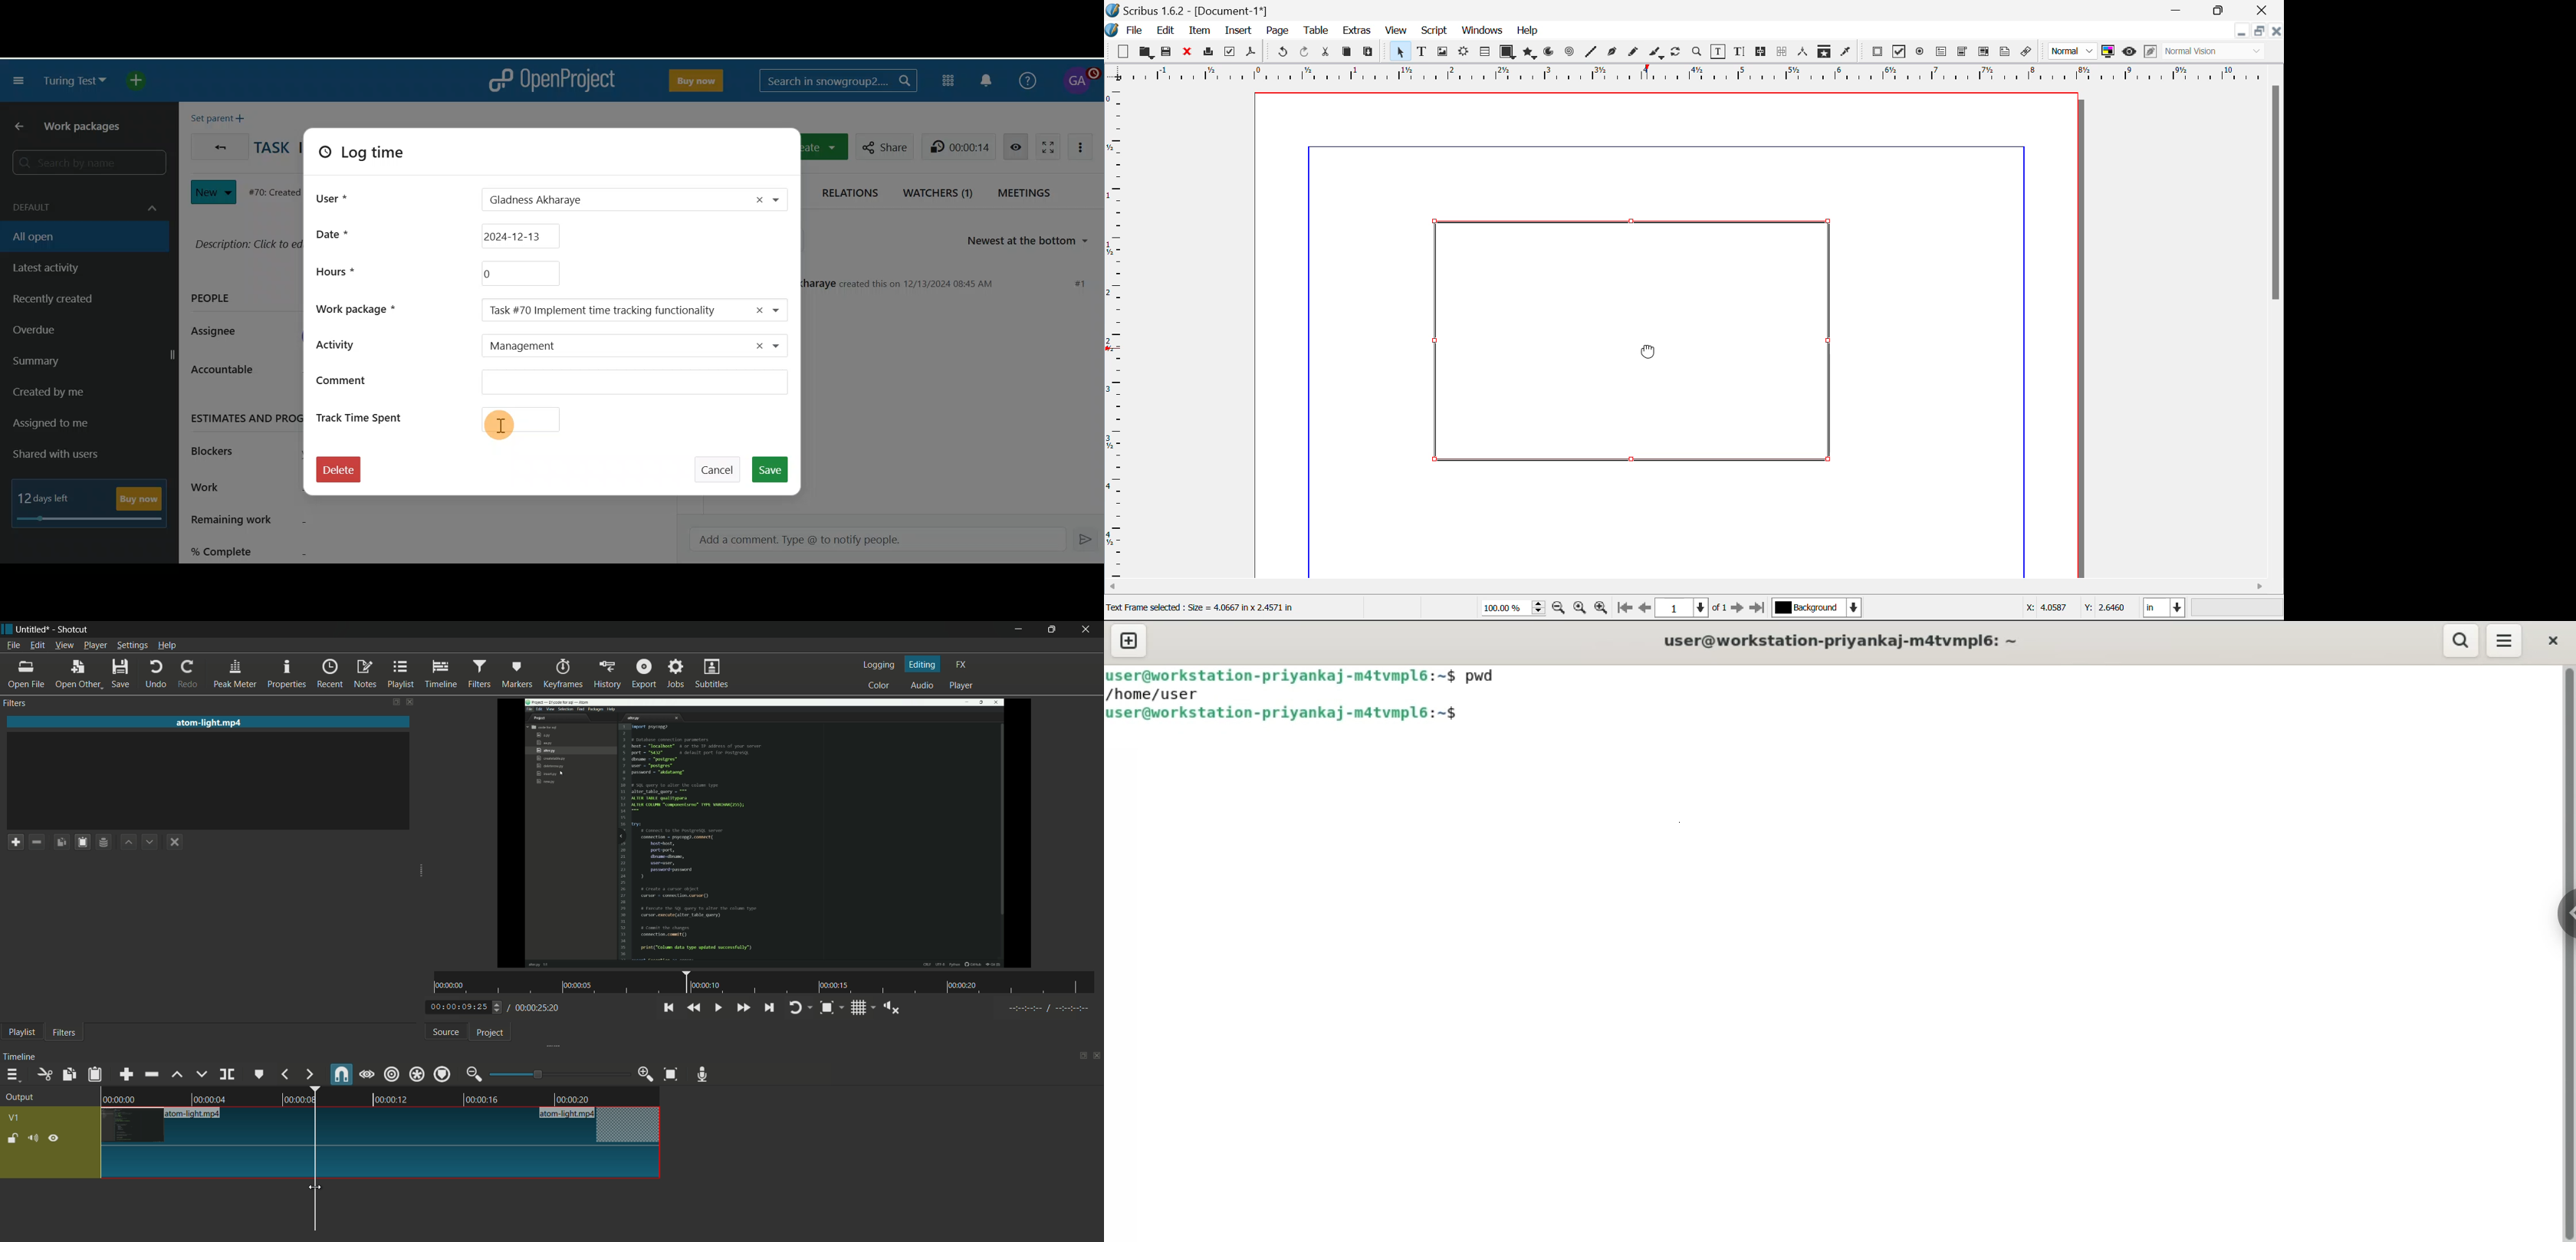  I want to click on zoom out, so click(476, 1074).